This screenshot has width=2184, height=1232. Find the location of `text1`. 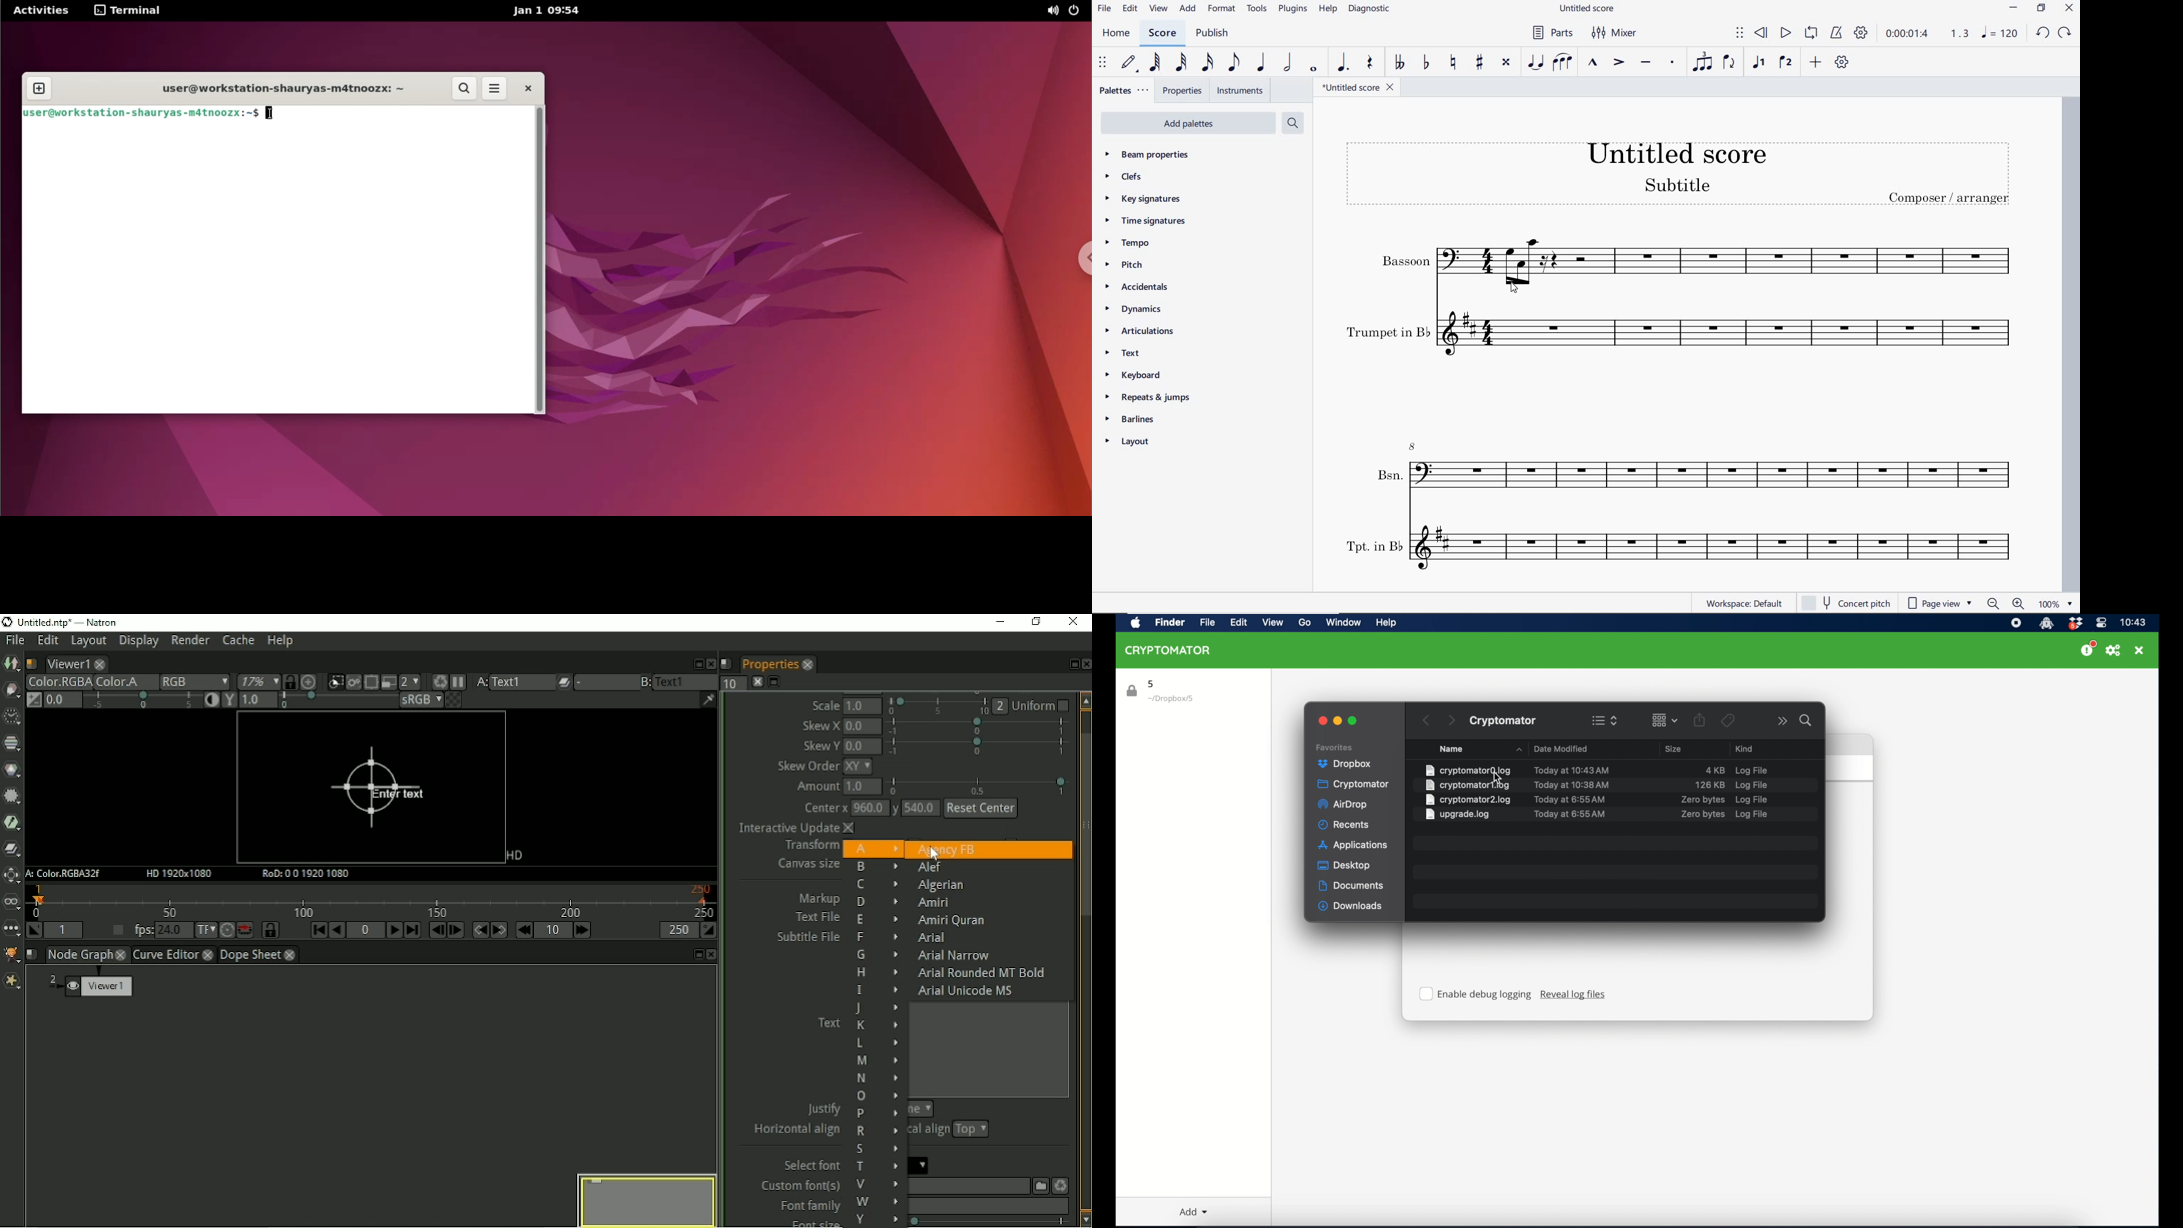

text1 is located at coordinates (522, 682).